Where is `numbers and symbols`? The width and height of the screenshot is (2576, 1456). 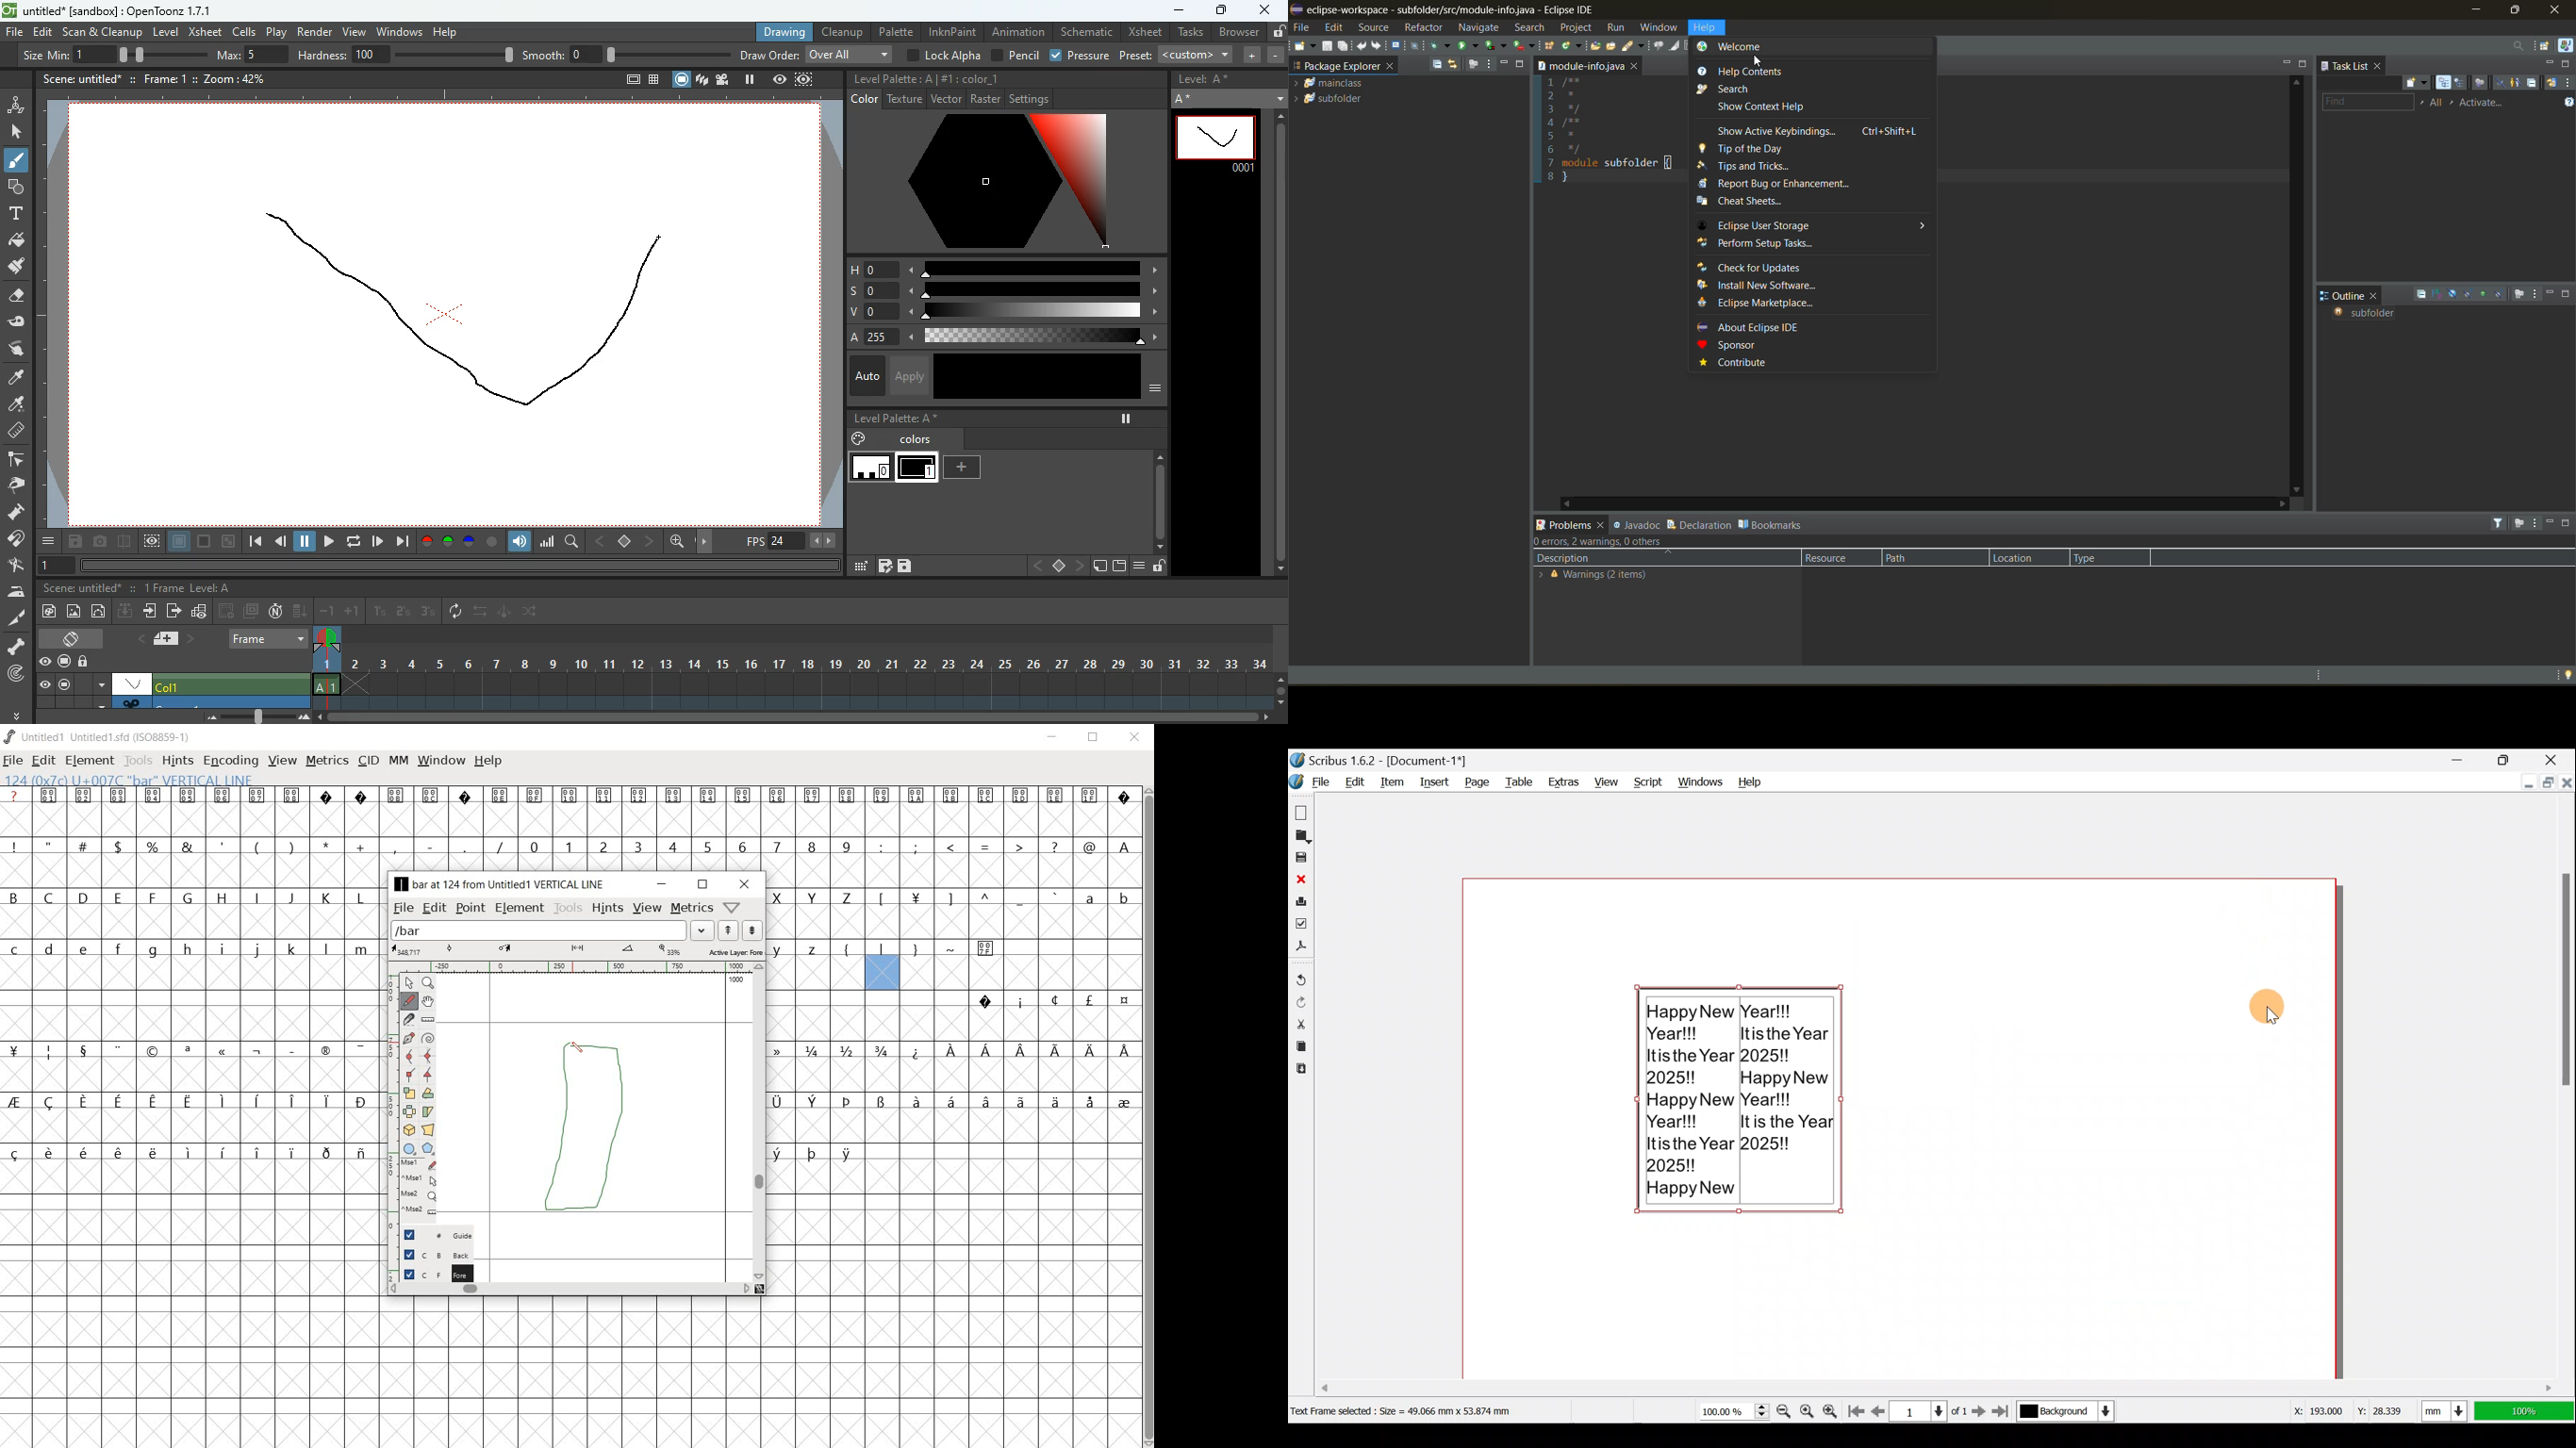
numbers and symbols is located at coordinates (571, 846).